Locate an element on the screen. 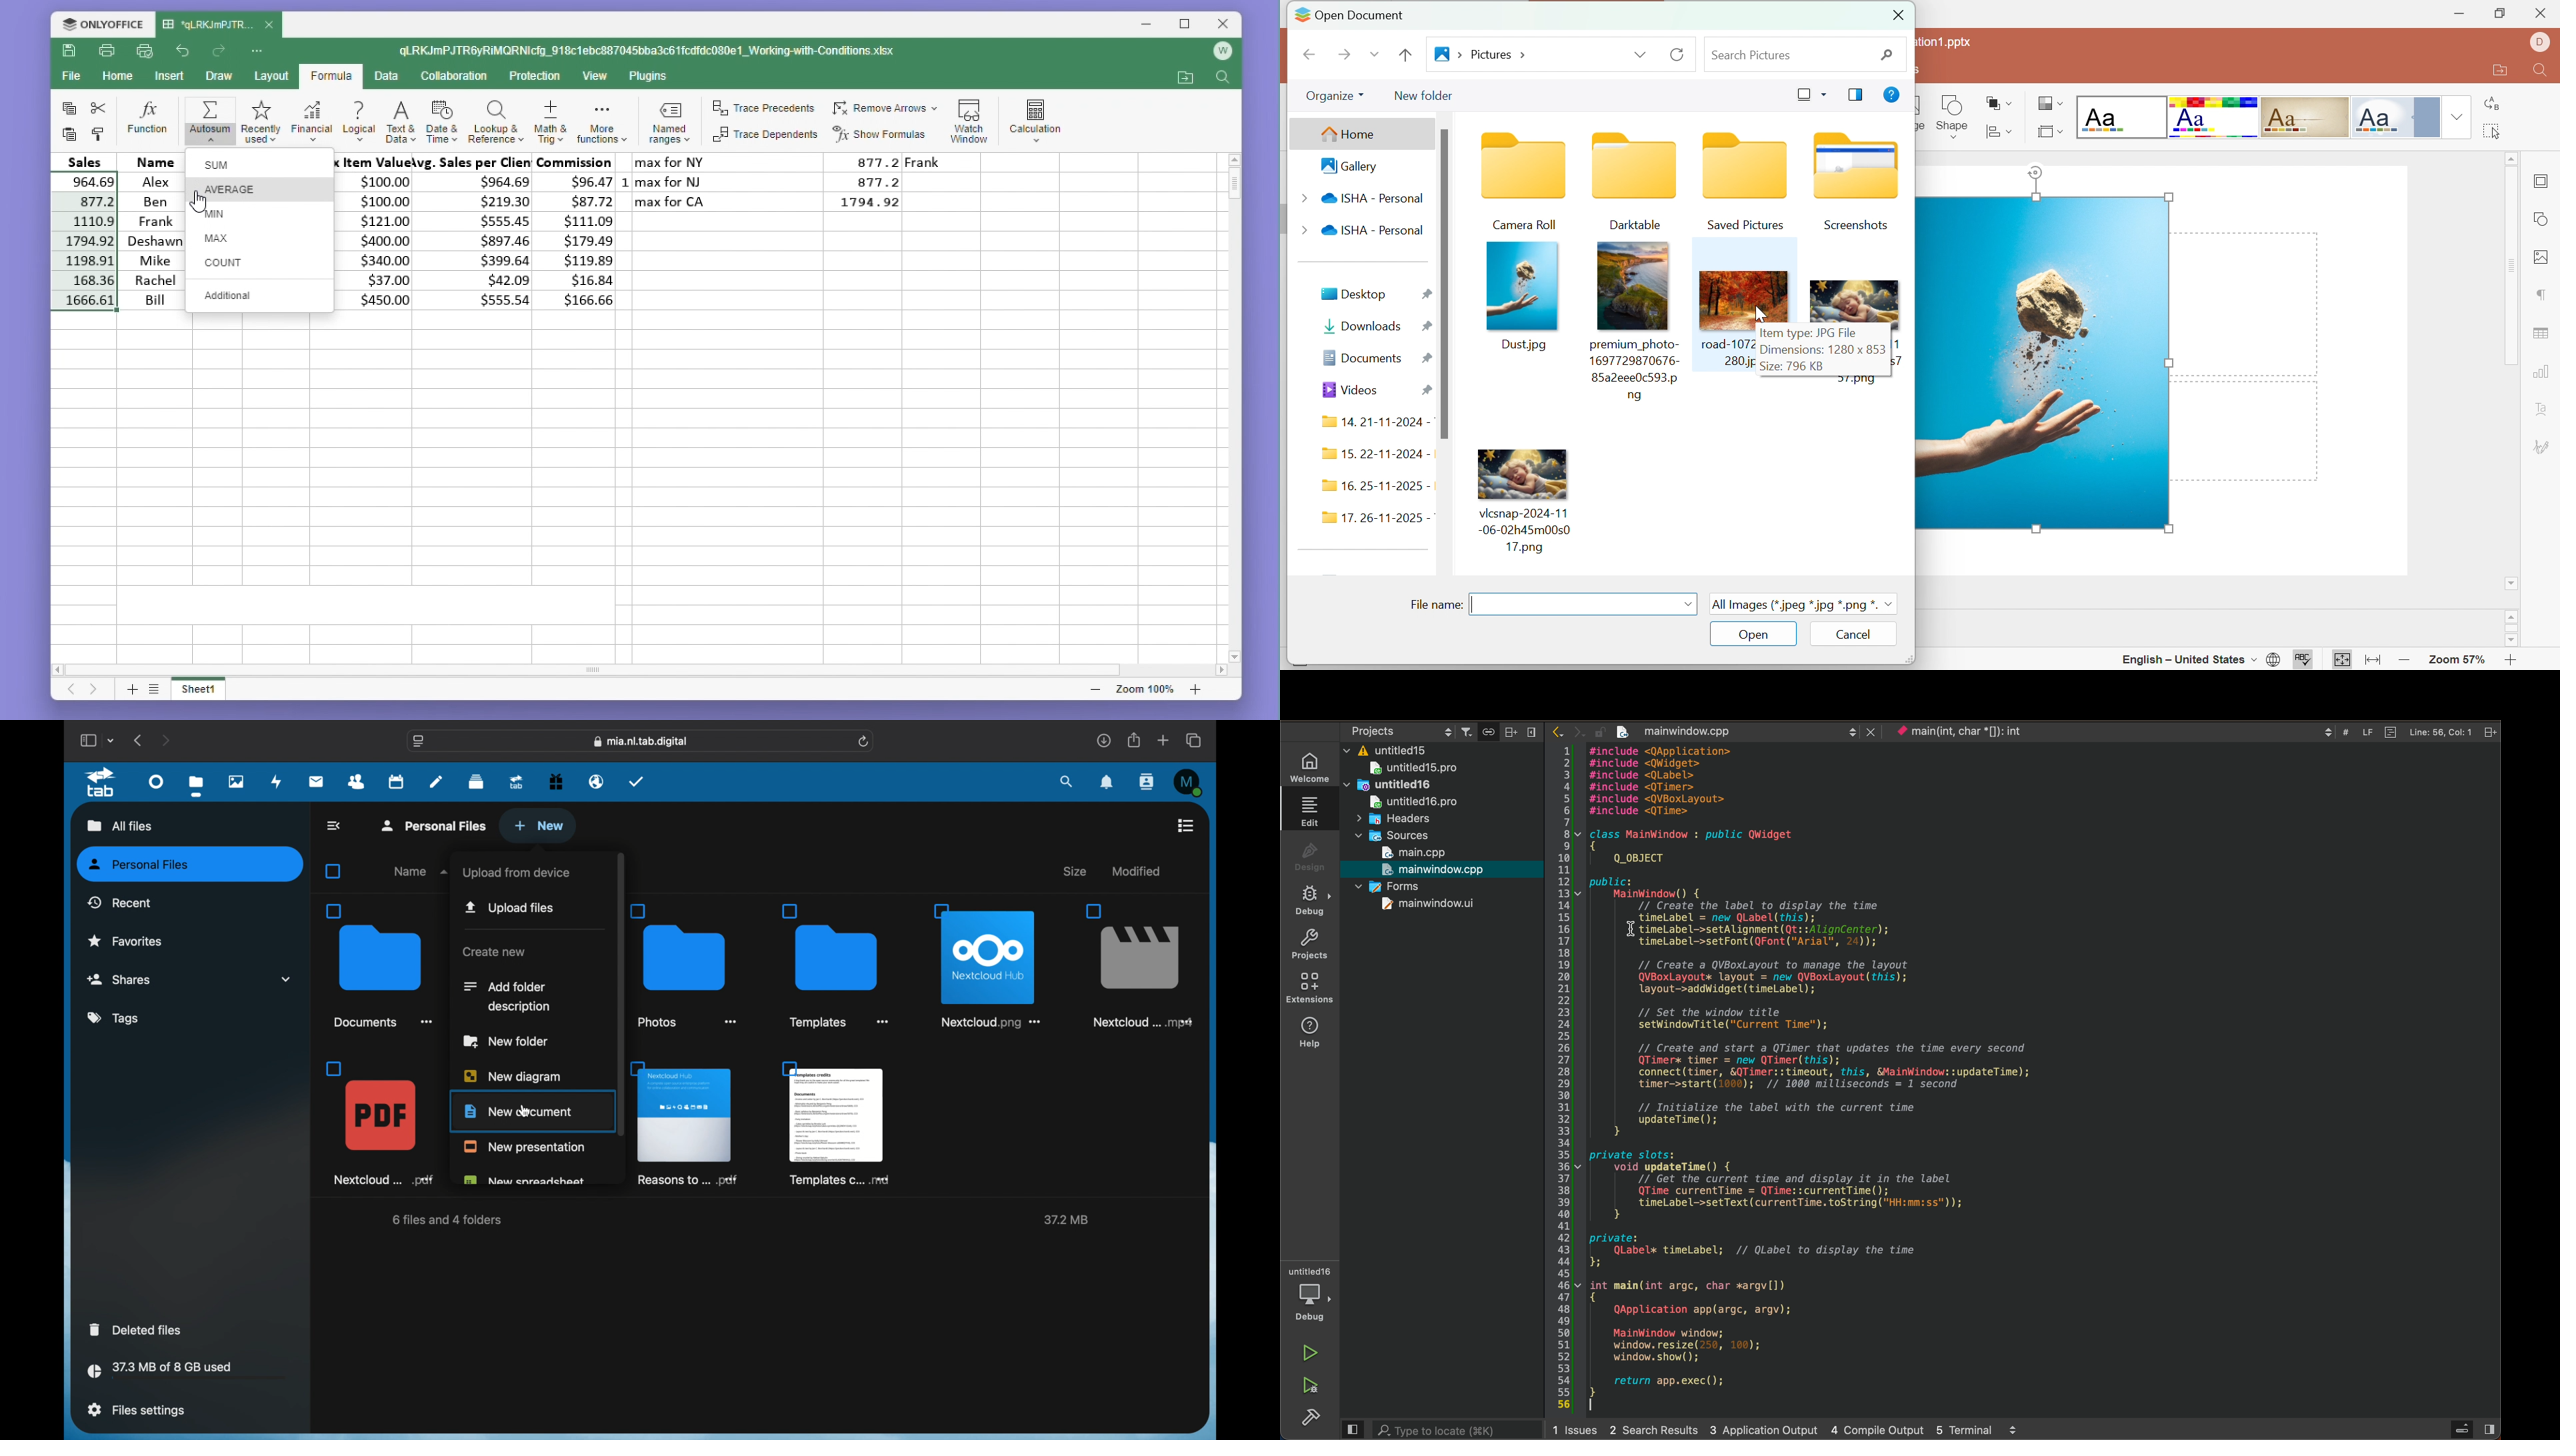 The width and height of the screenshot is (2576, 1456). Layout is located at coordinates (271, 76).